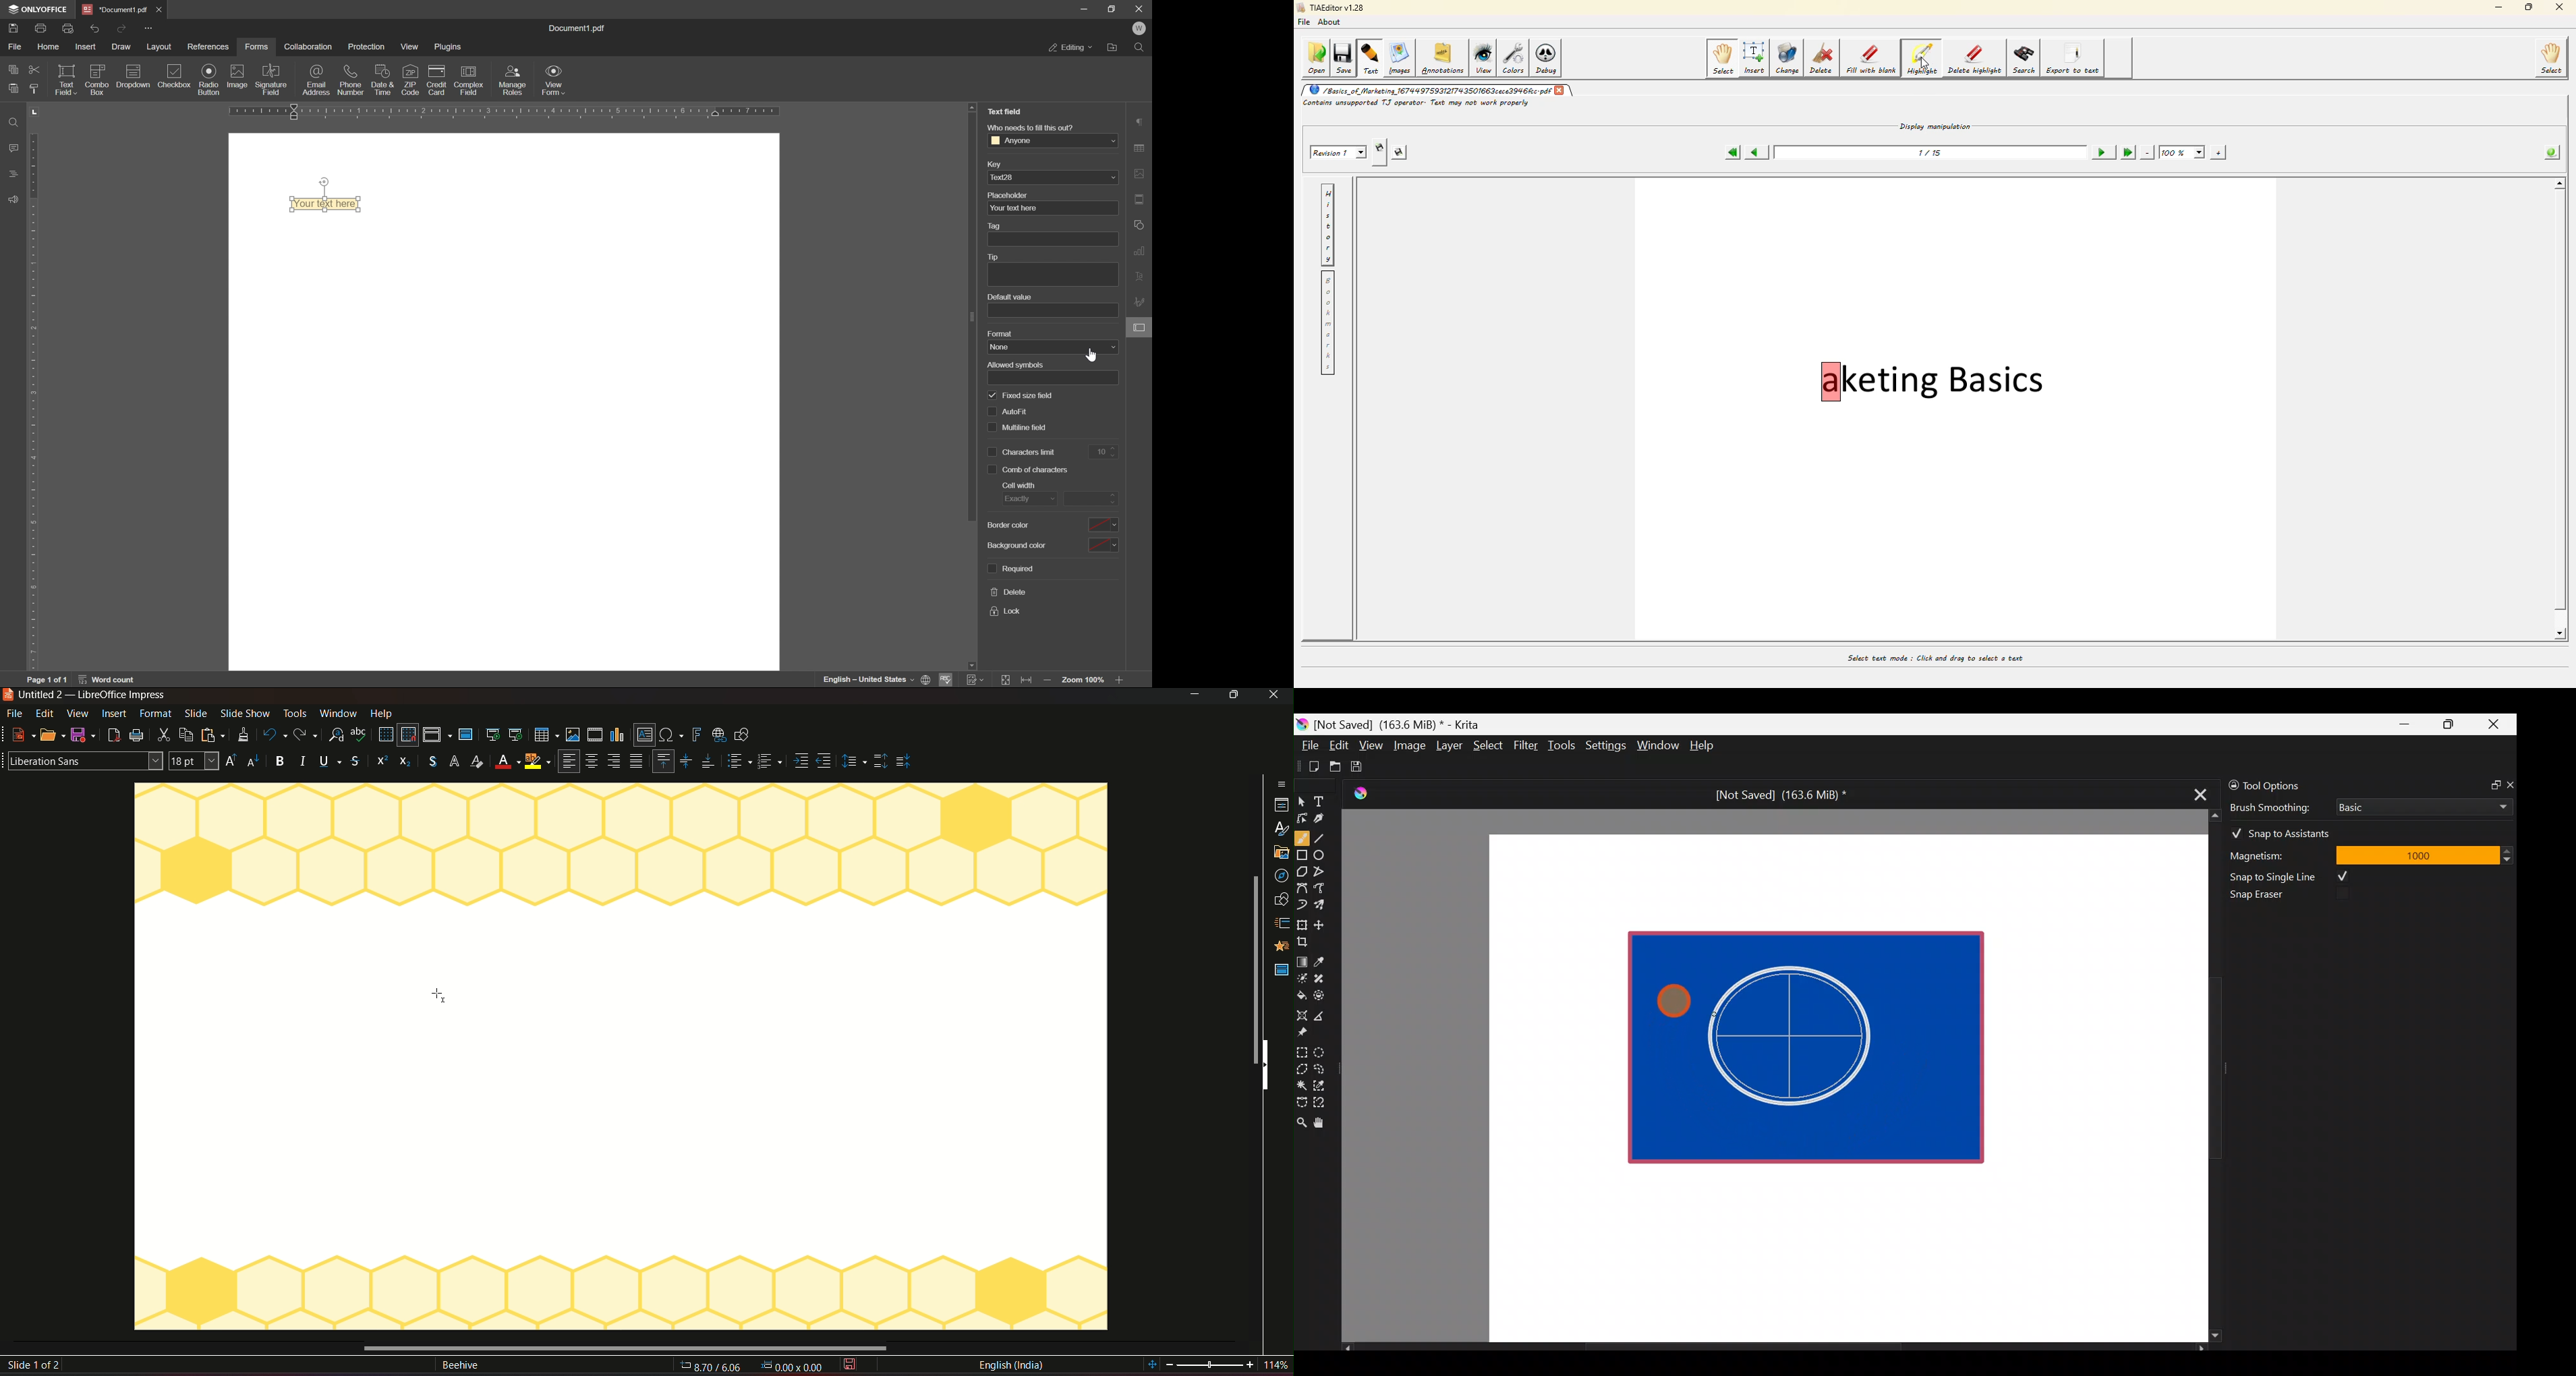  I want to click on middle spacing, so click(907, 762).